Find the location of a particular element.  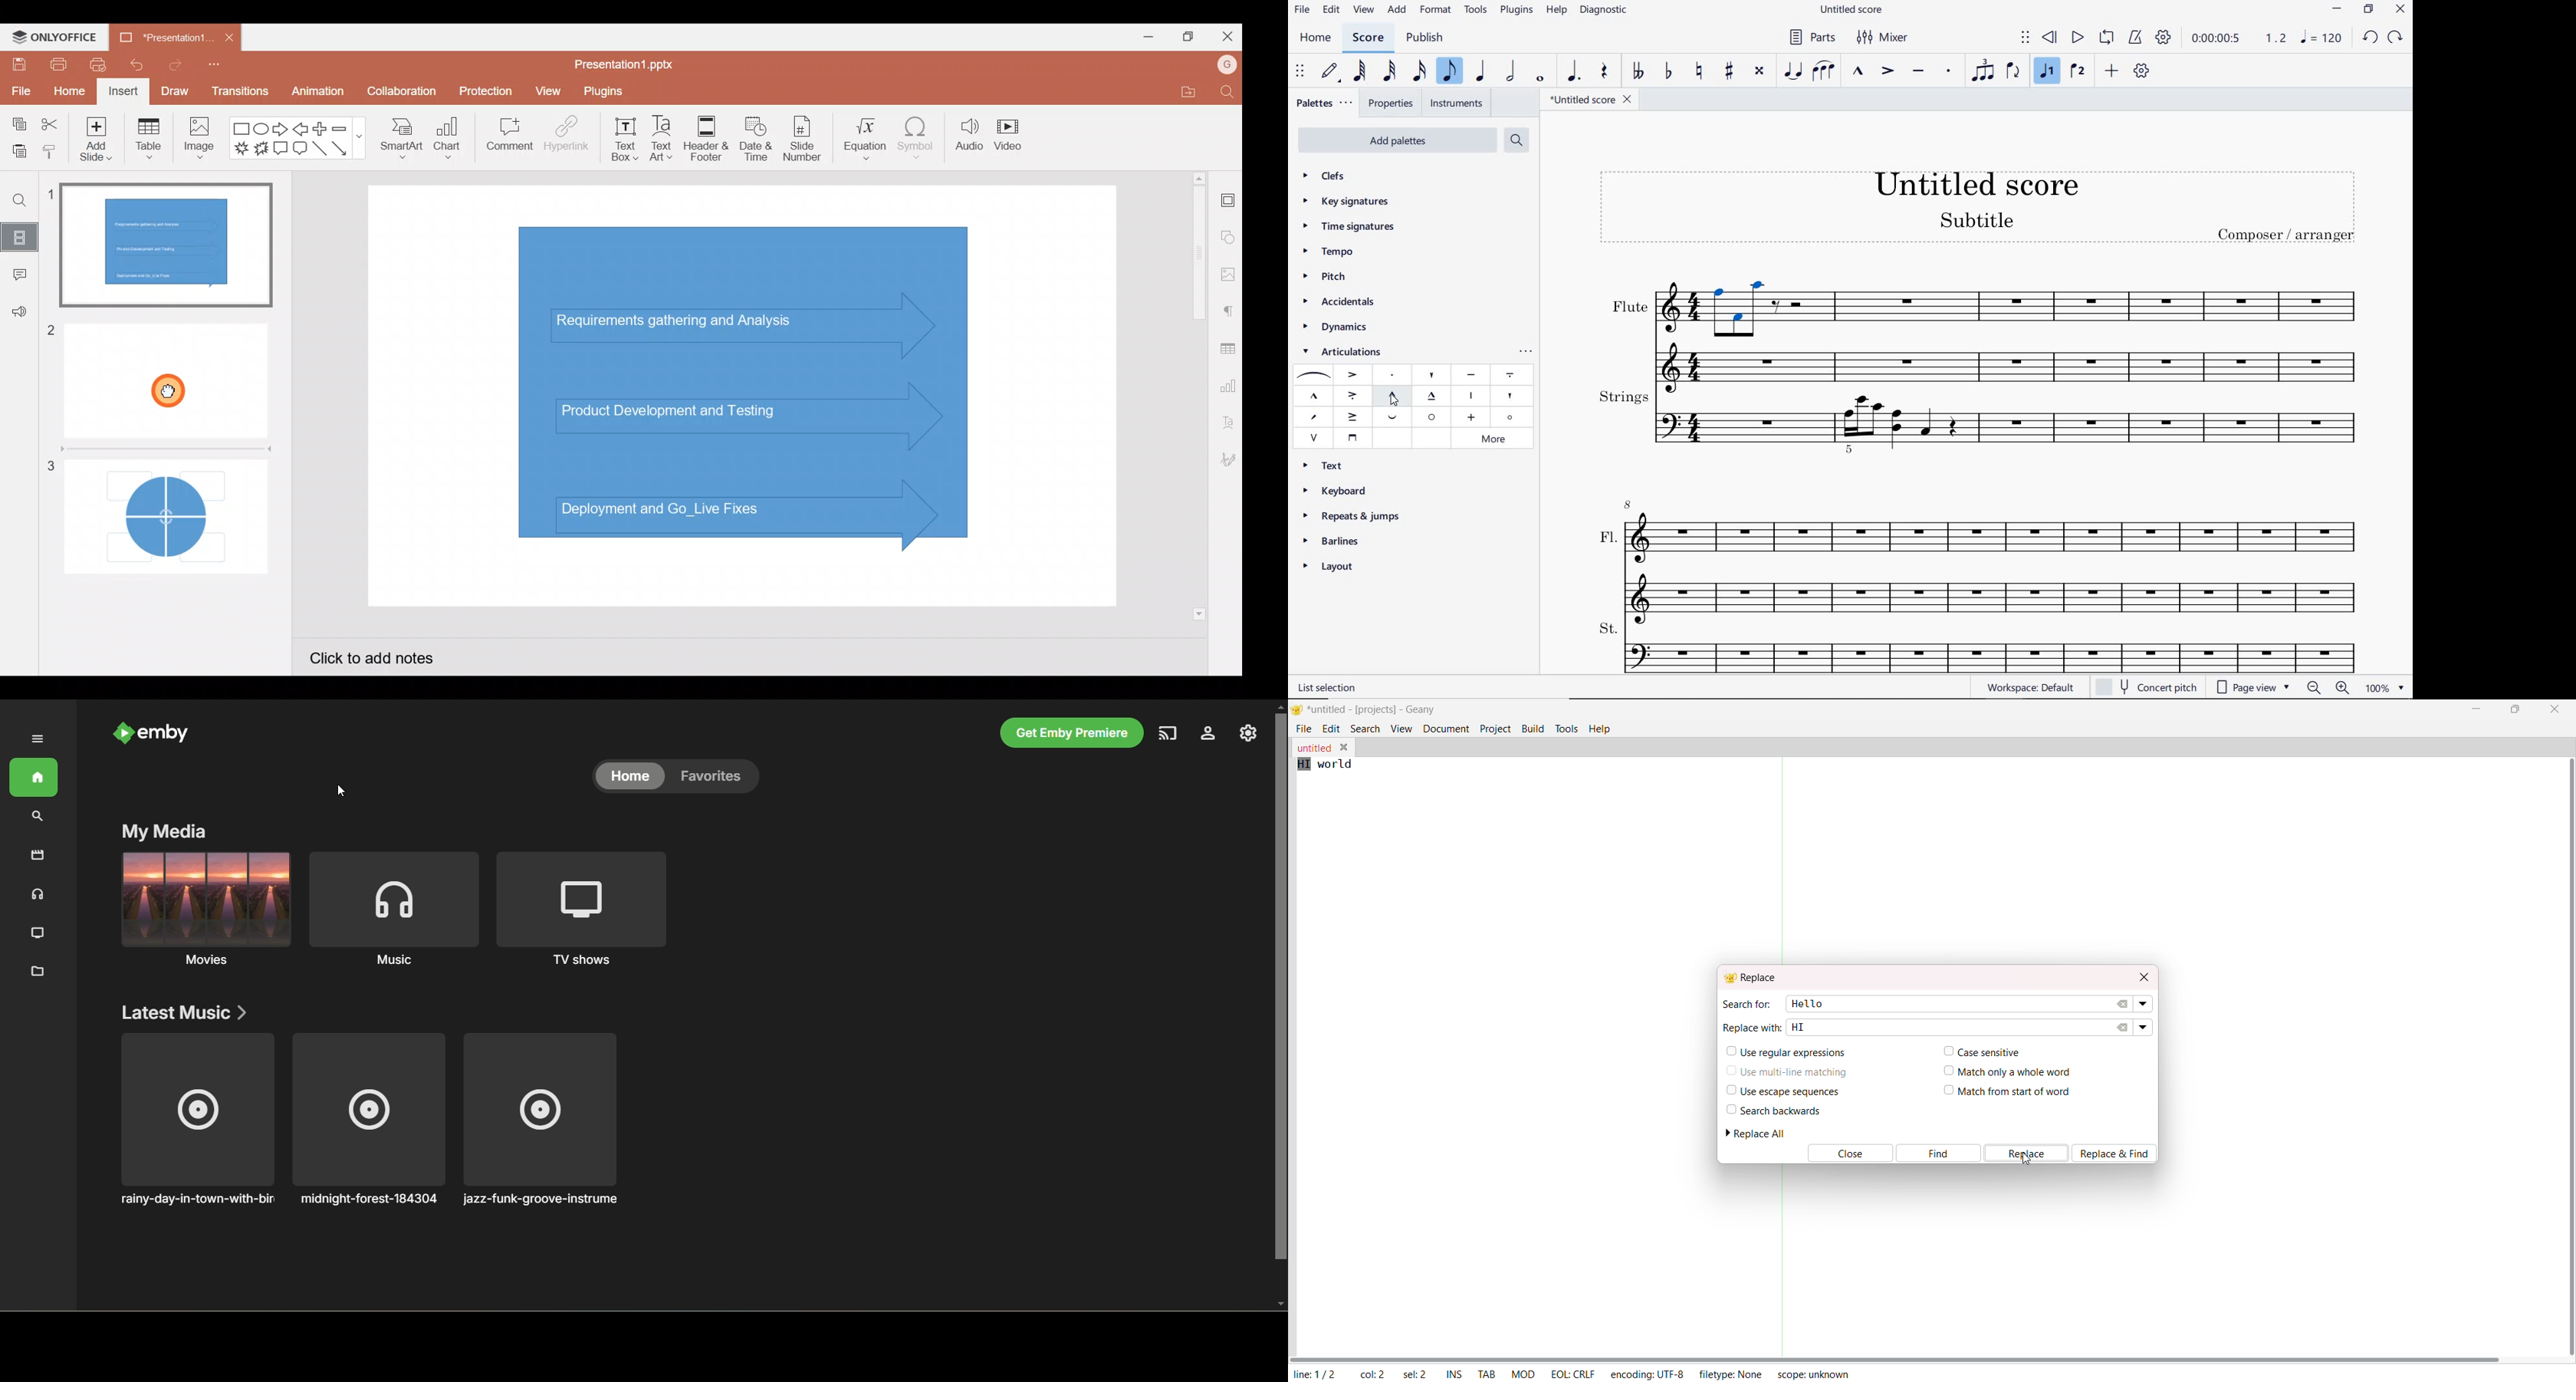

home is located at coordinates (630, 777).